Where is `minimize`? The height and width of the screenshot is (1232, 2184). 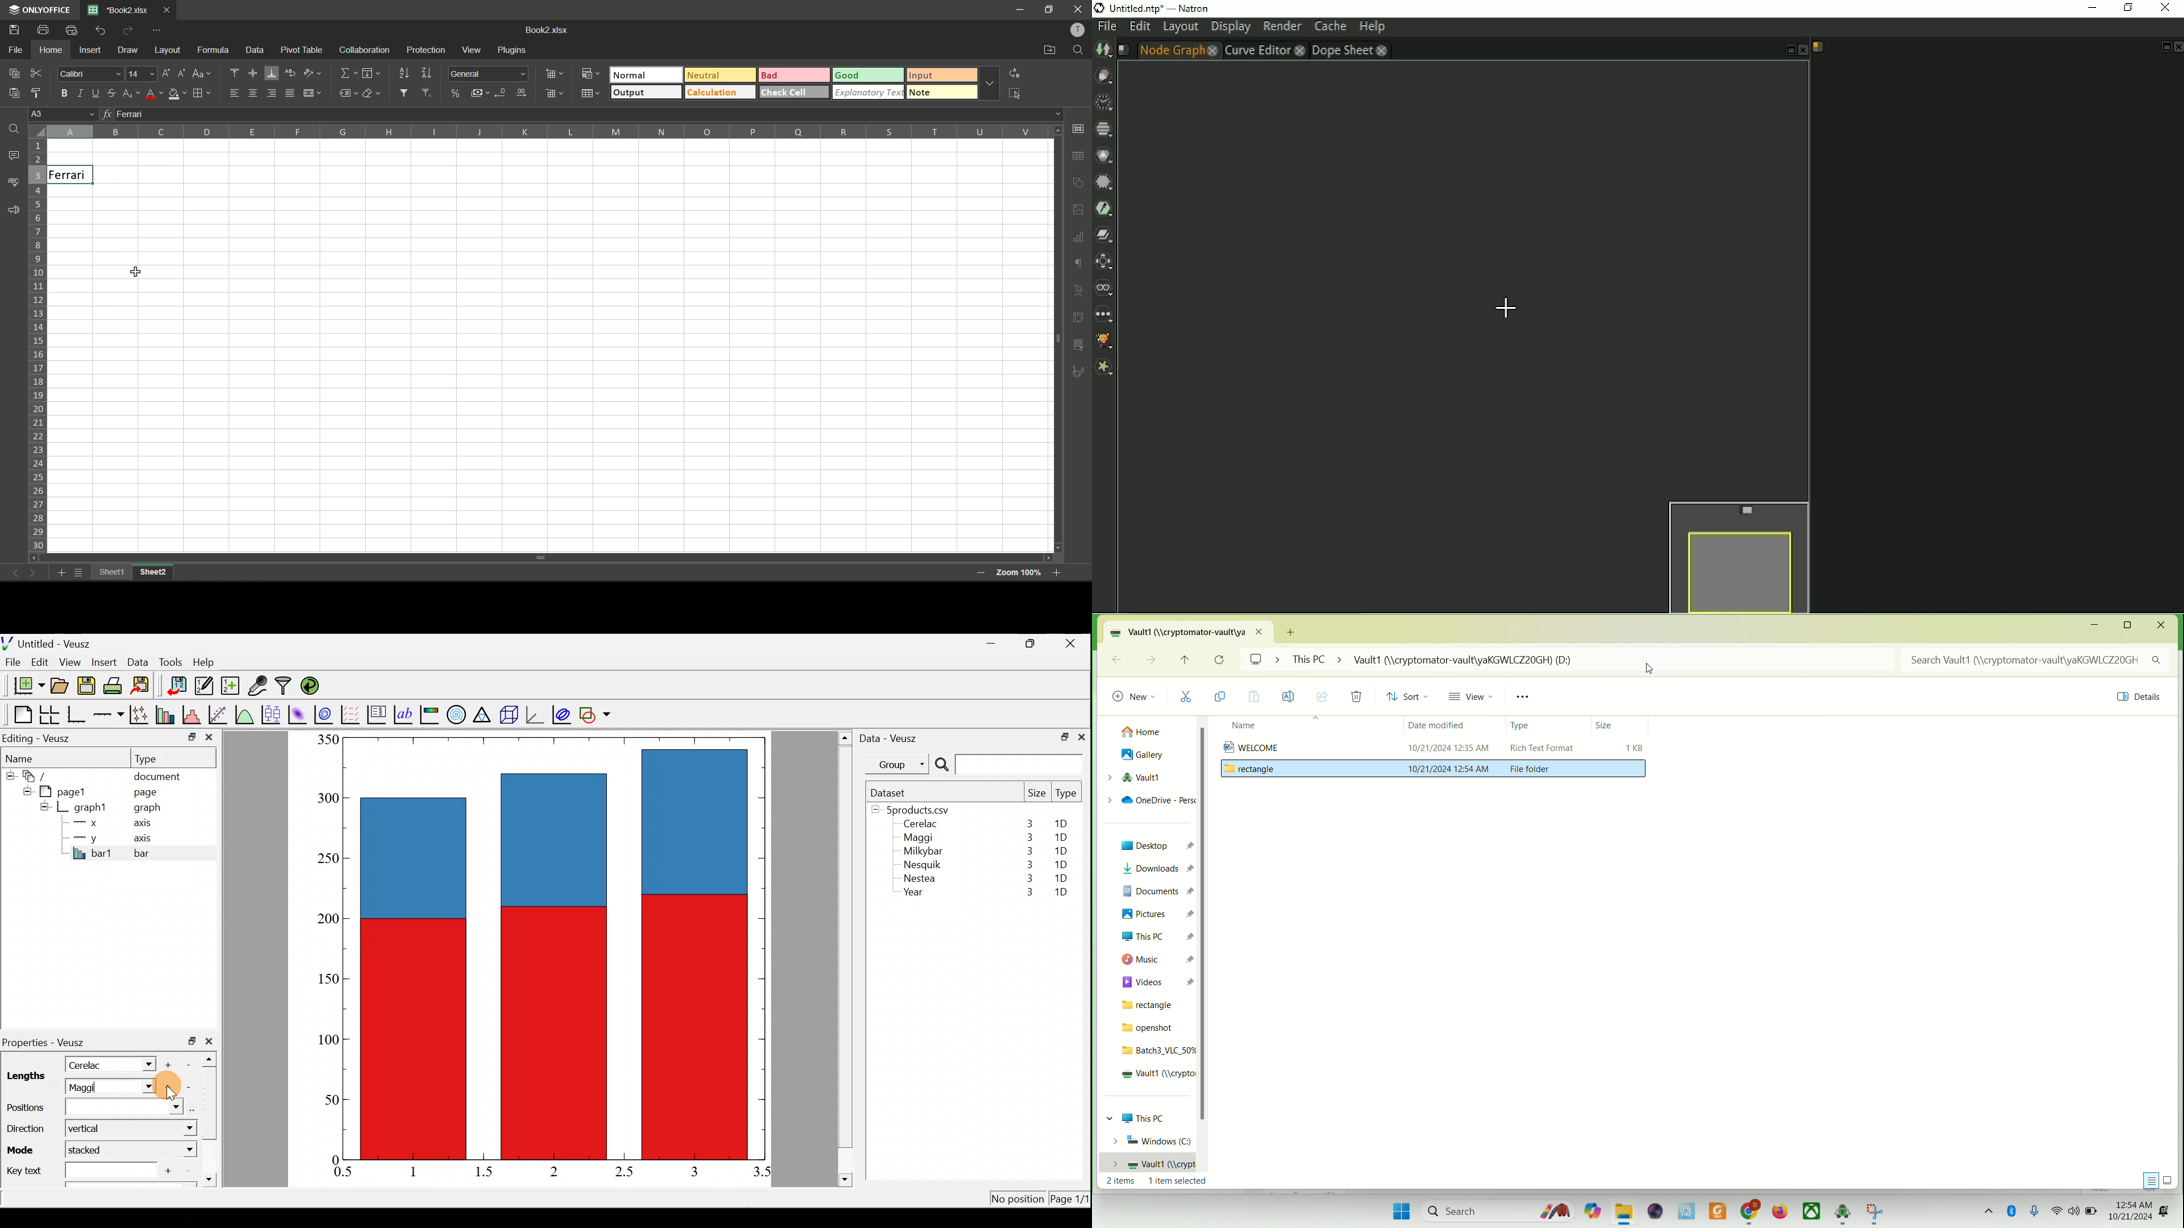
minimize is located at coordinates (2095, 626).